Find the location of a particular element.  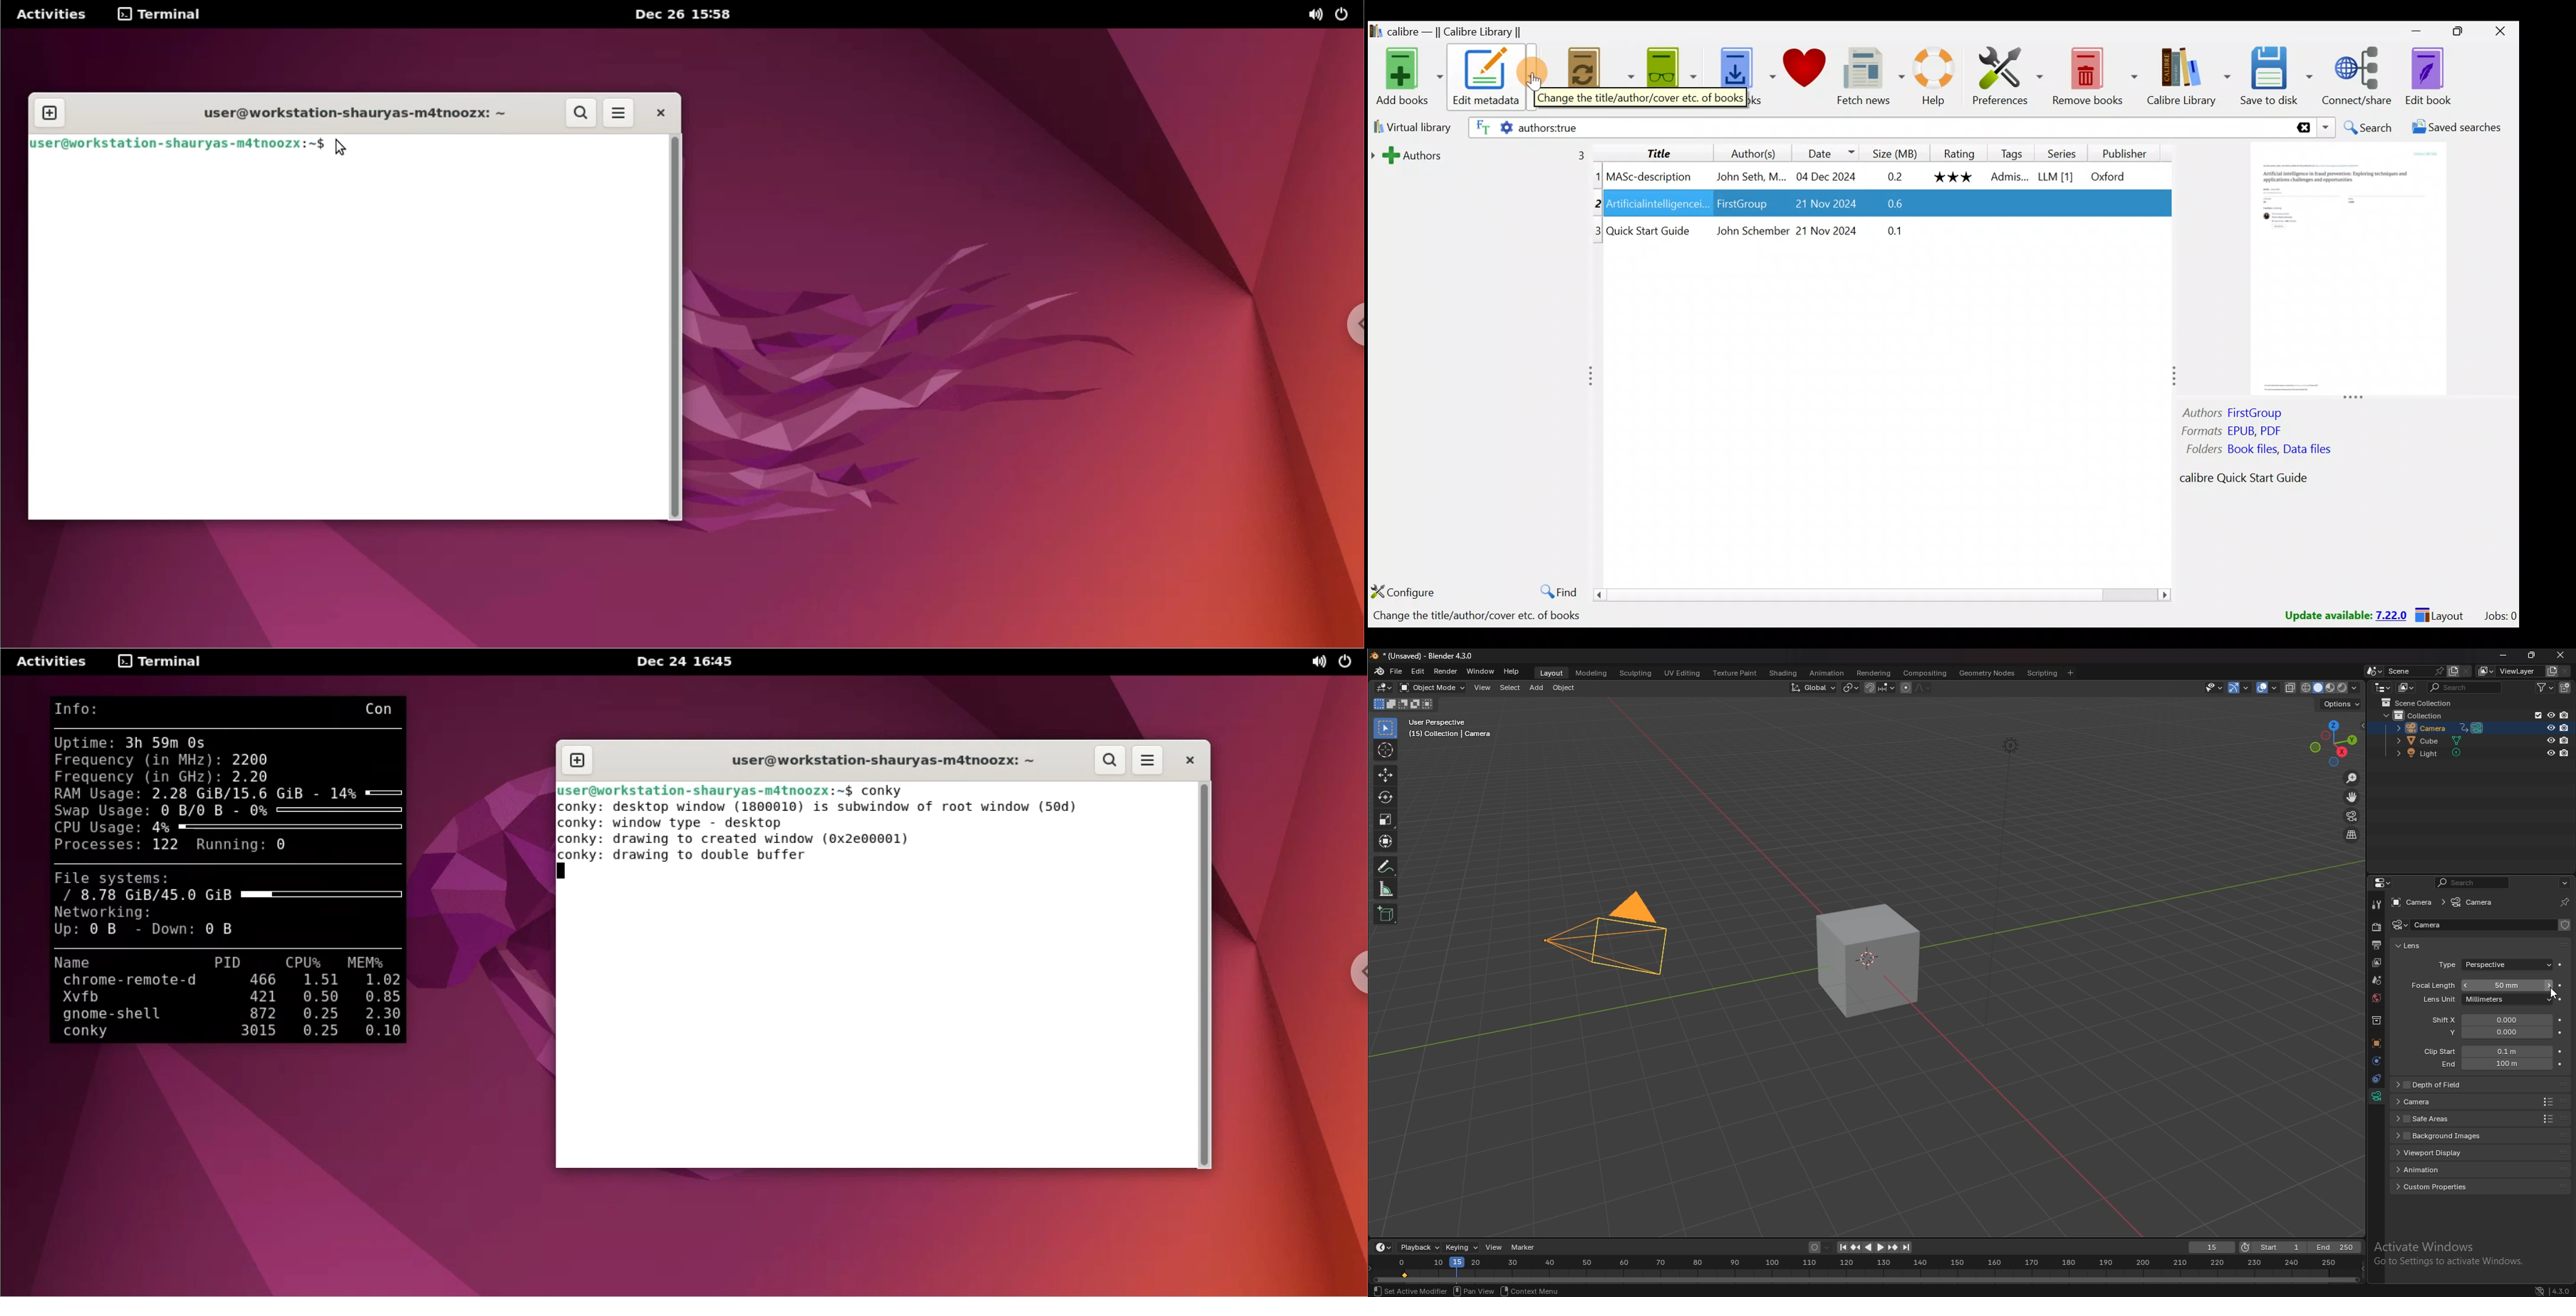

Rating is located at coordinates (1960, 153).